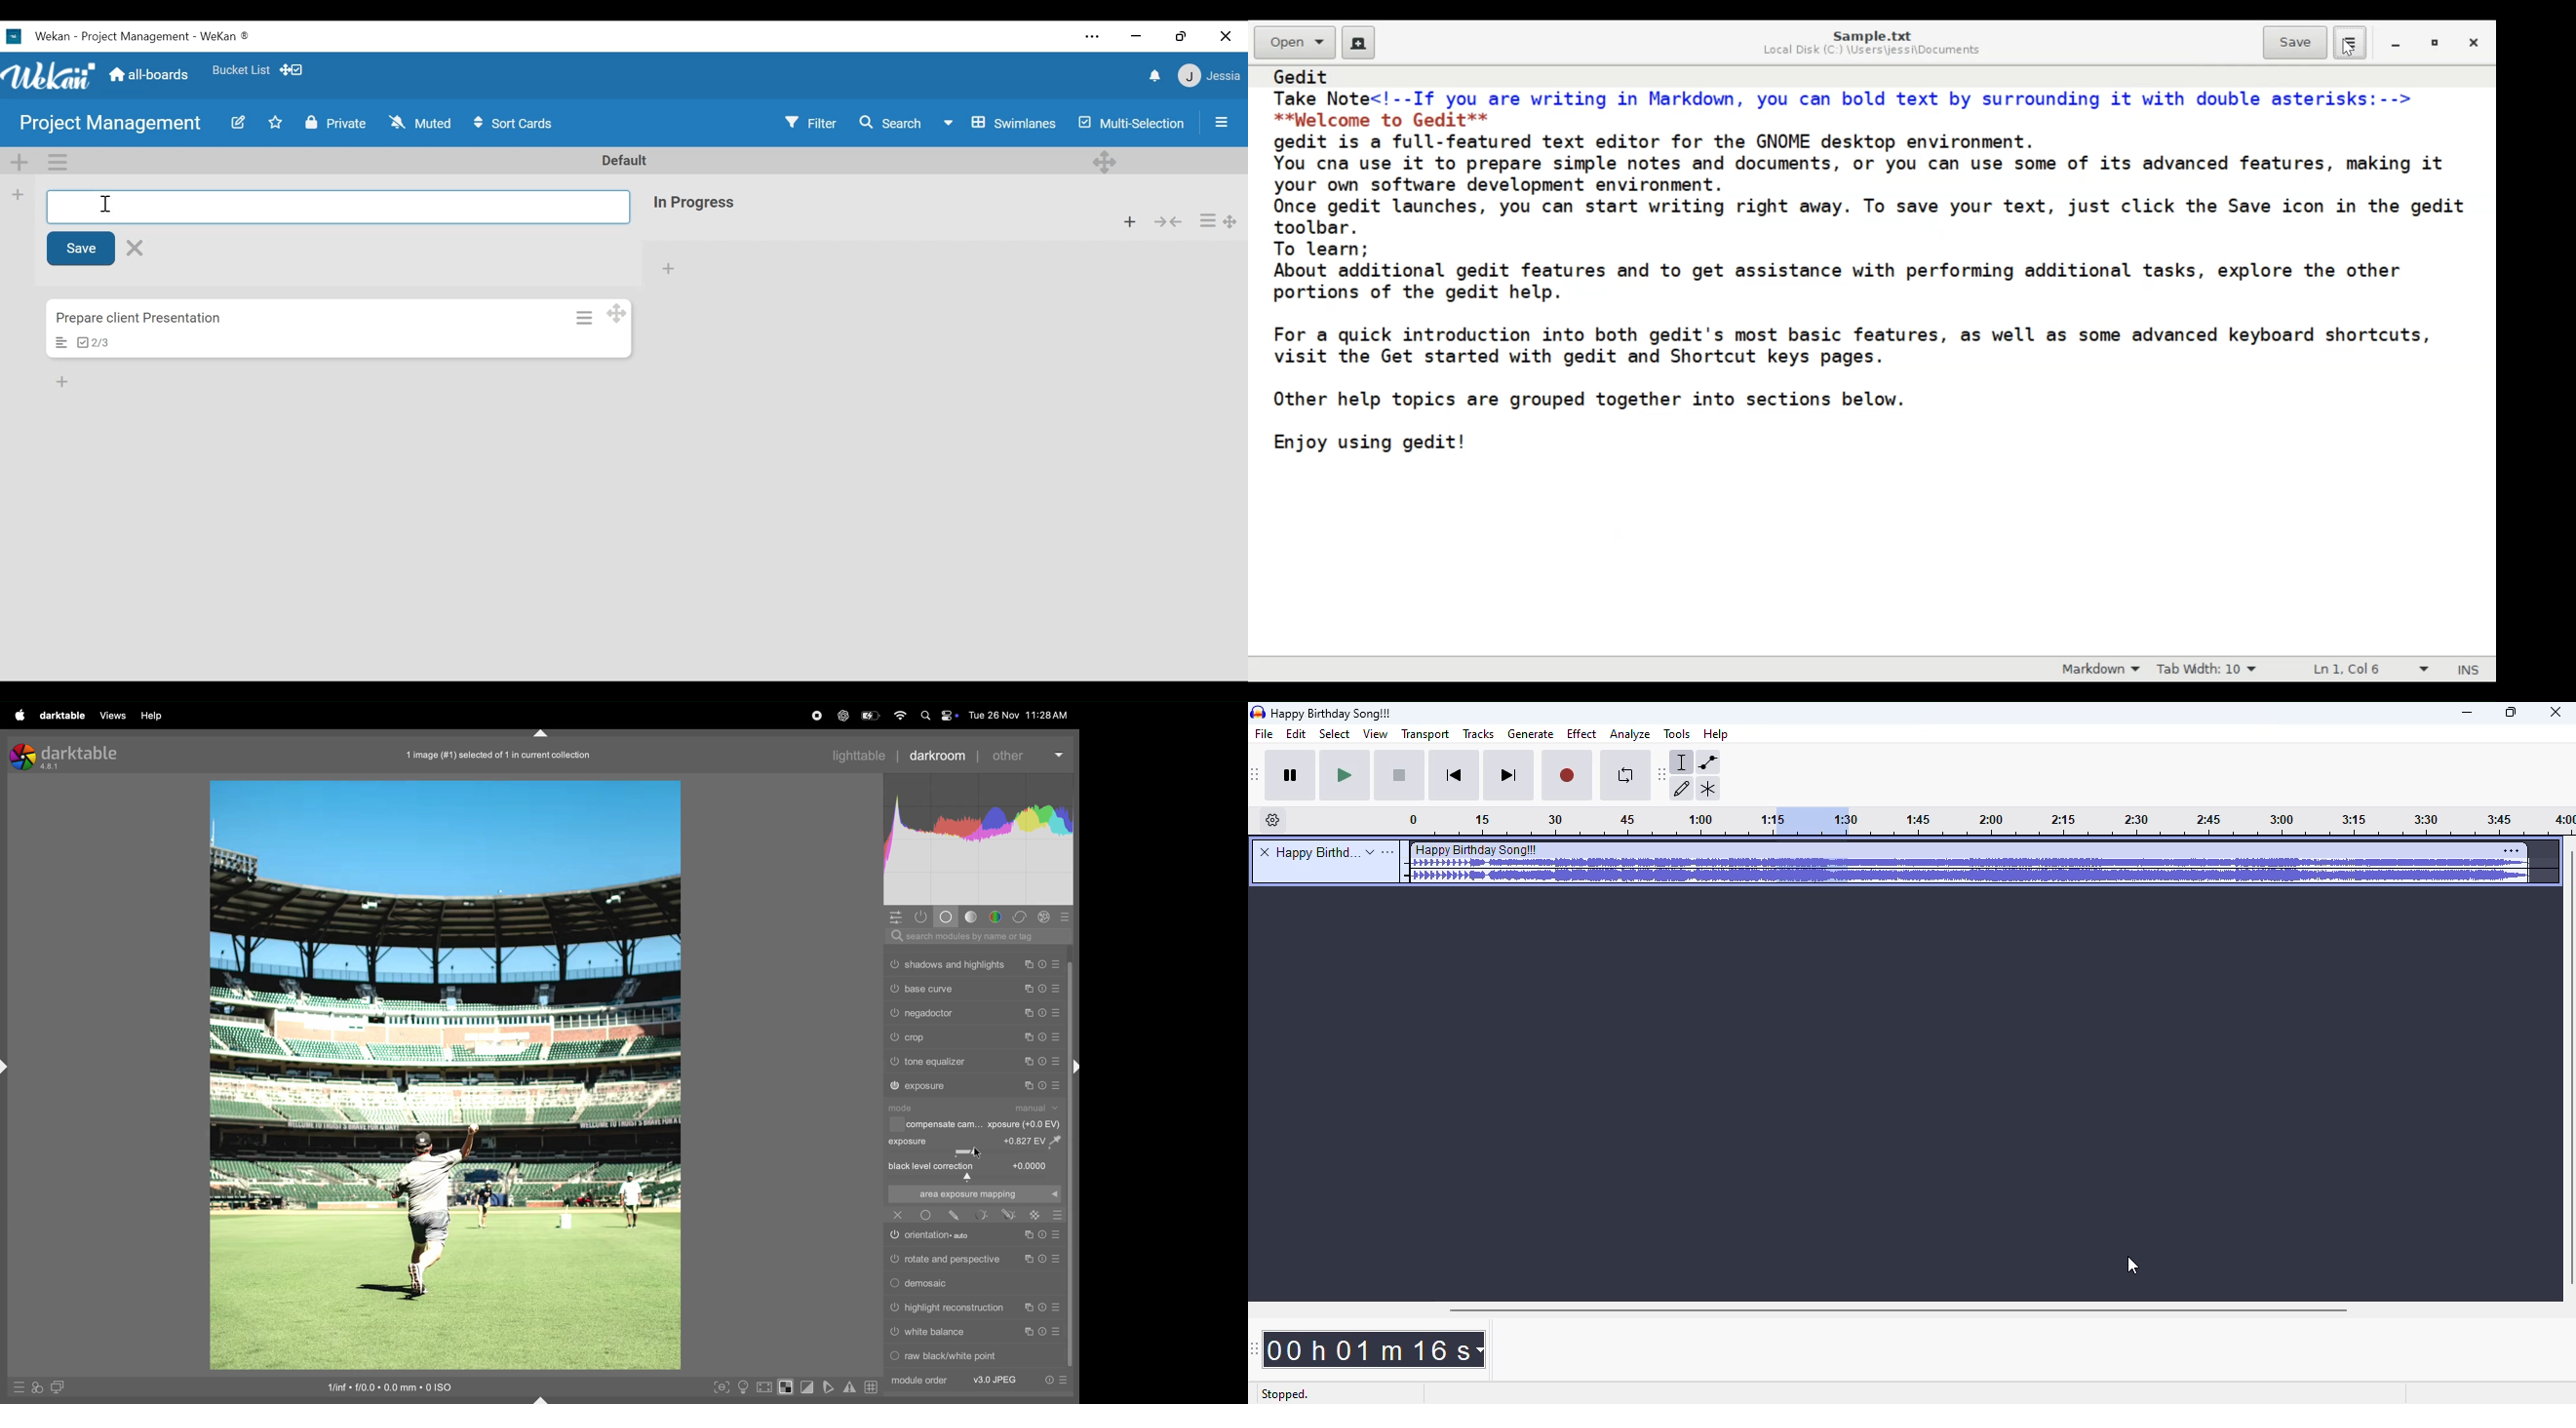 The width and height of the screenshot is (2576, 1428). I want to click on battery, so click(872, 714).